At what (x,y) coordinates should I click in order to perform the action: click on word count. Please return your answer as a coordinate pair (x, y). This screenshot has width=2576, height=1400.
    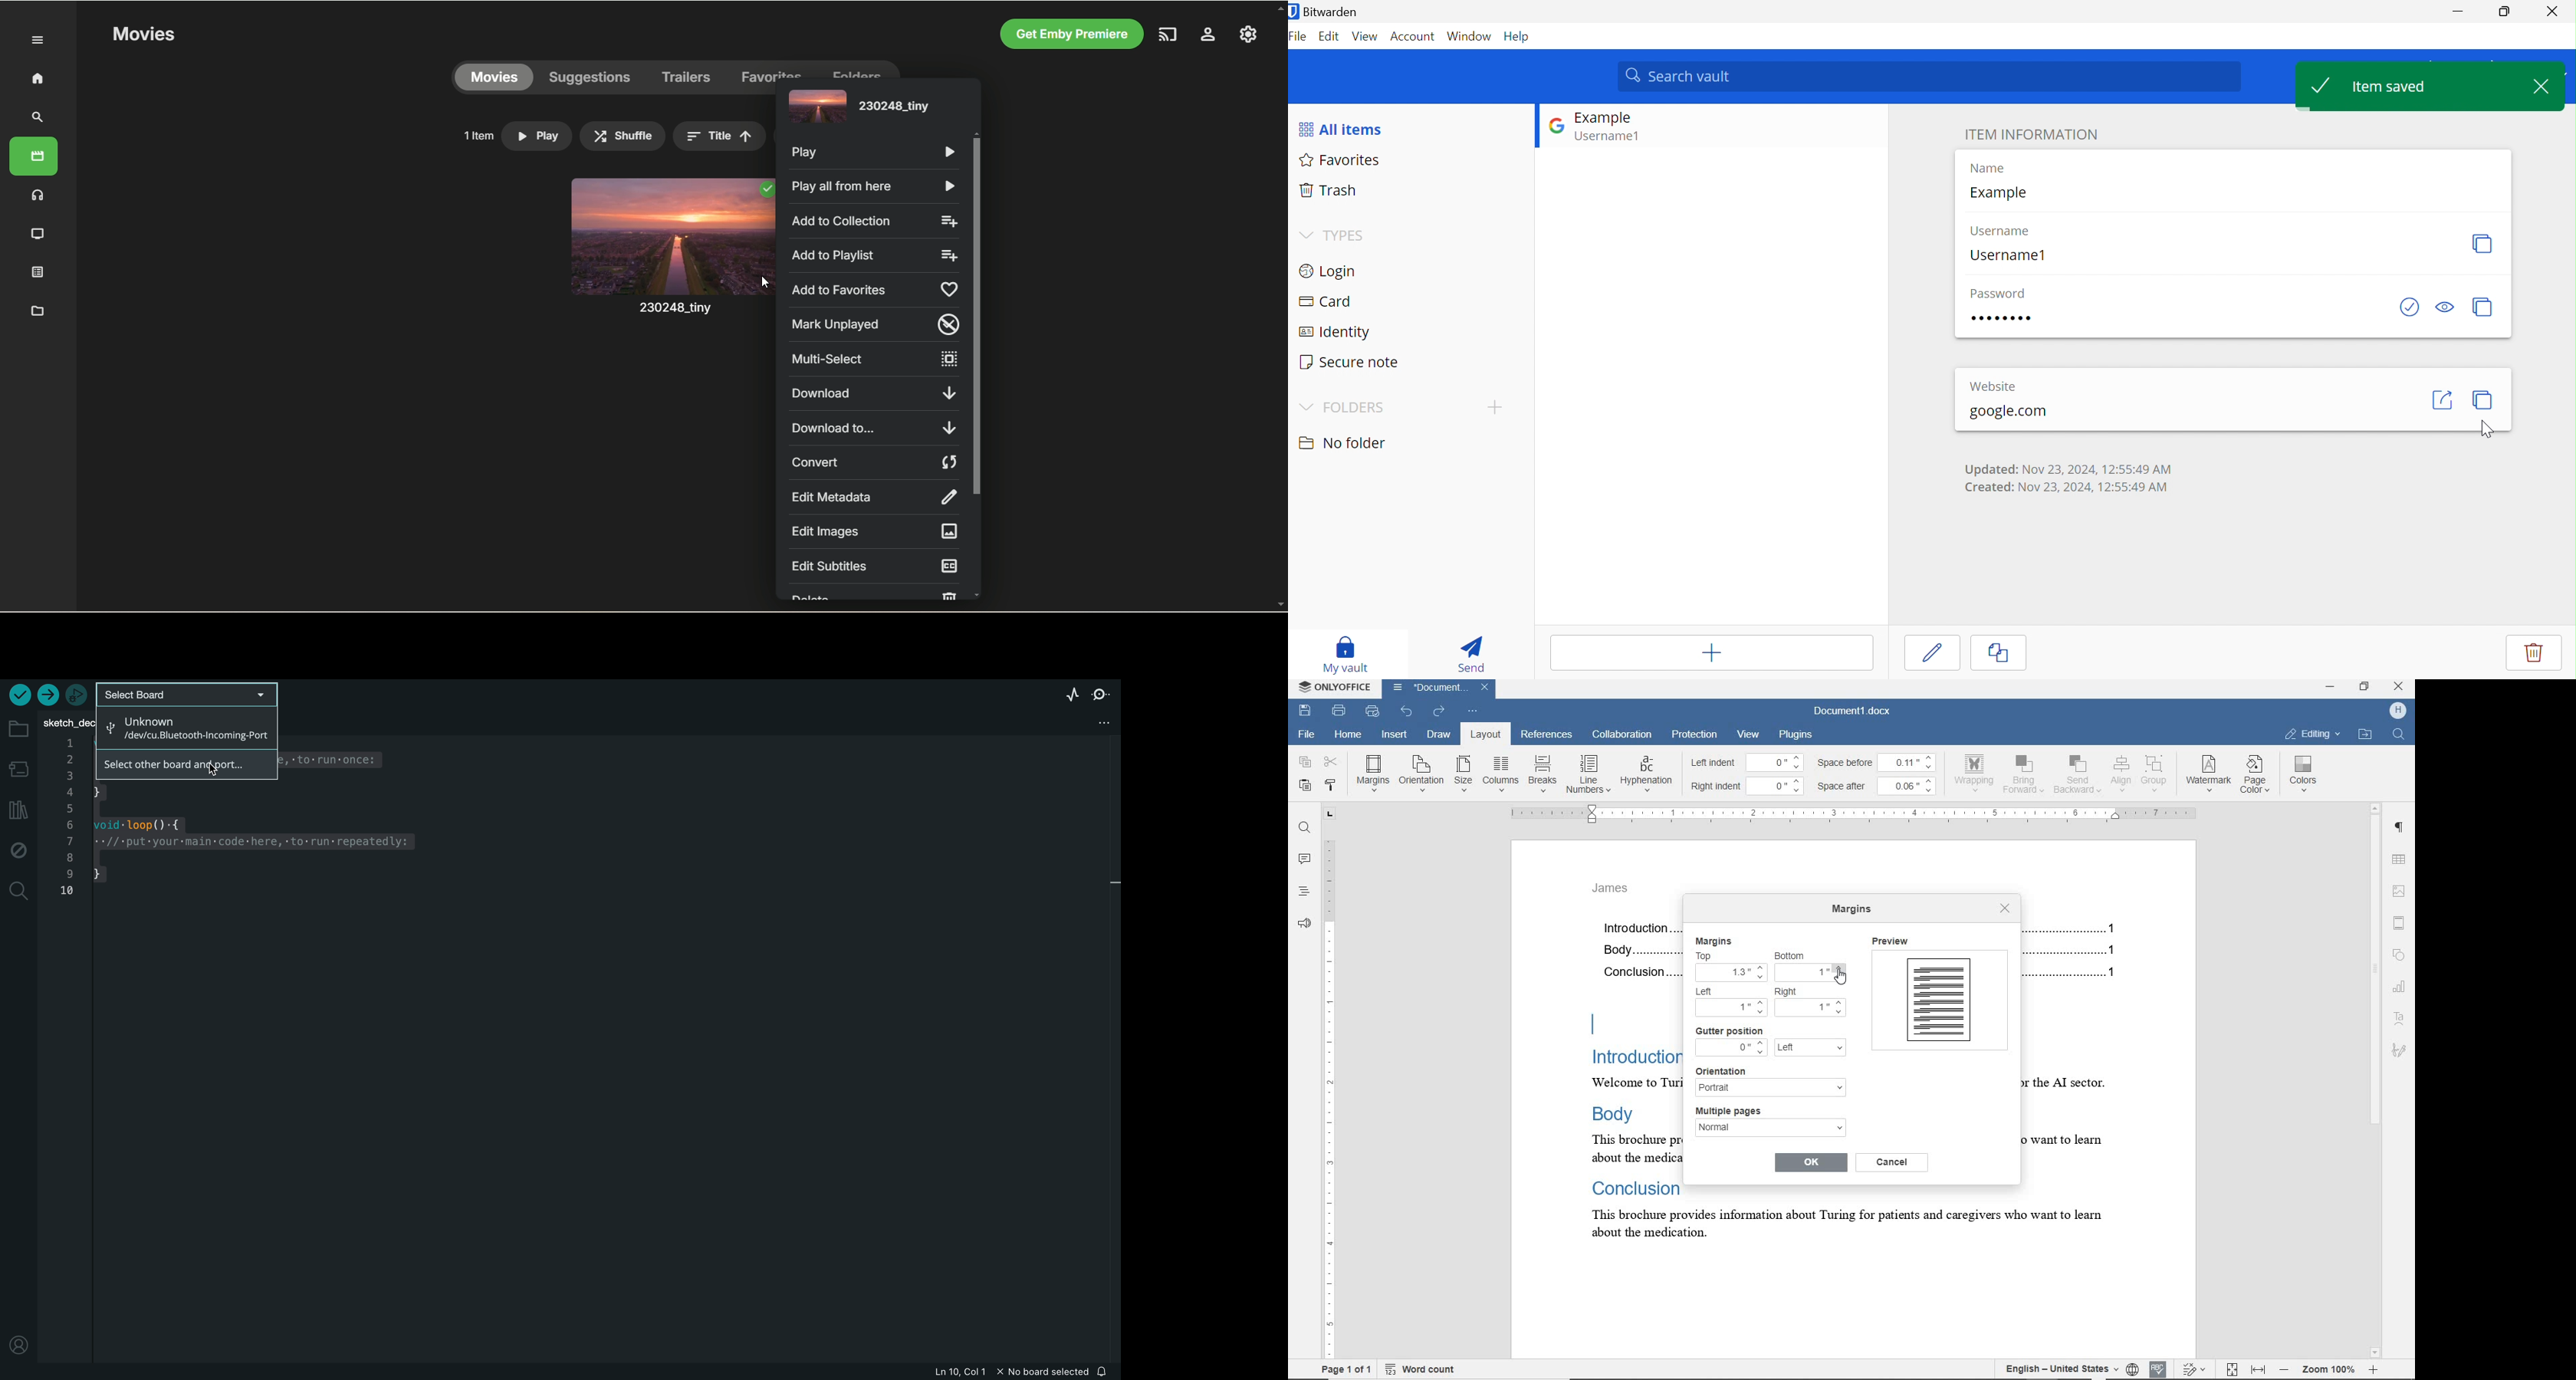
    Looking at the image, I should click on (1420, 1369).